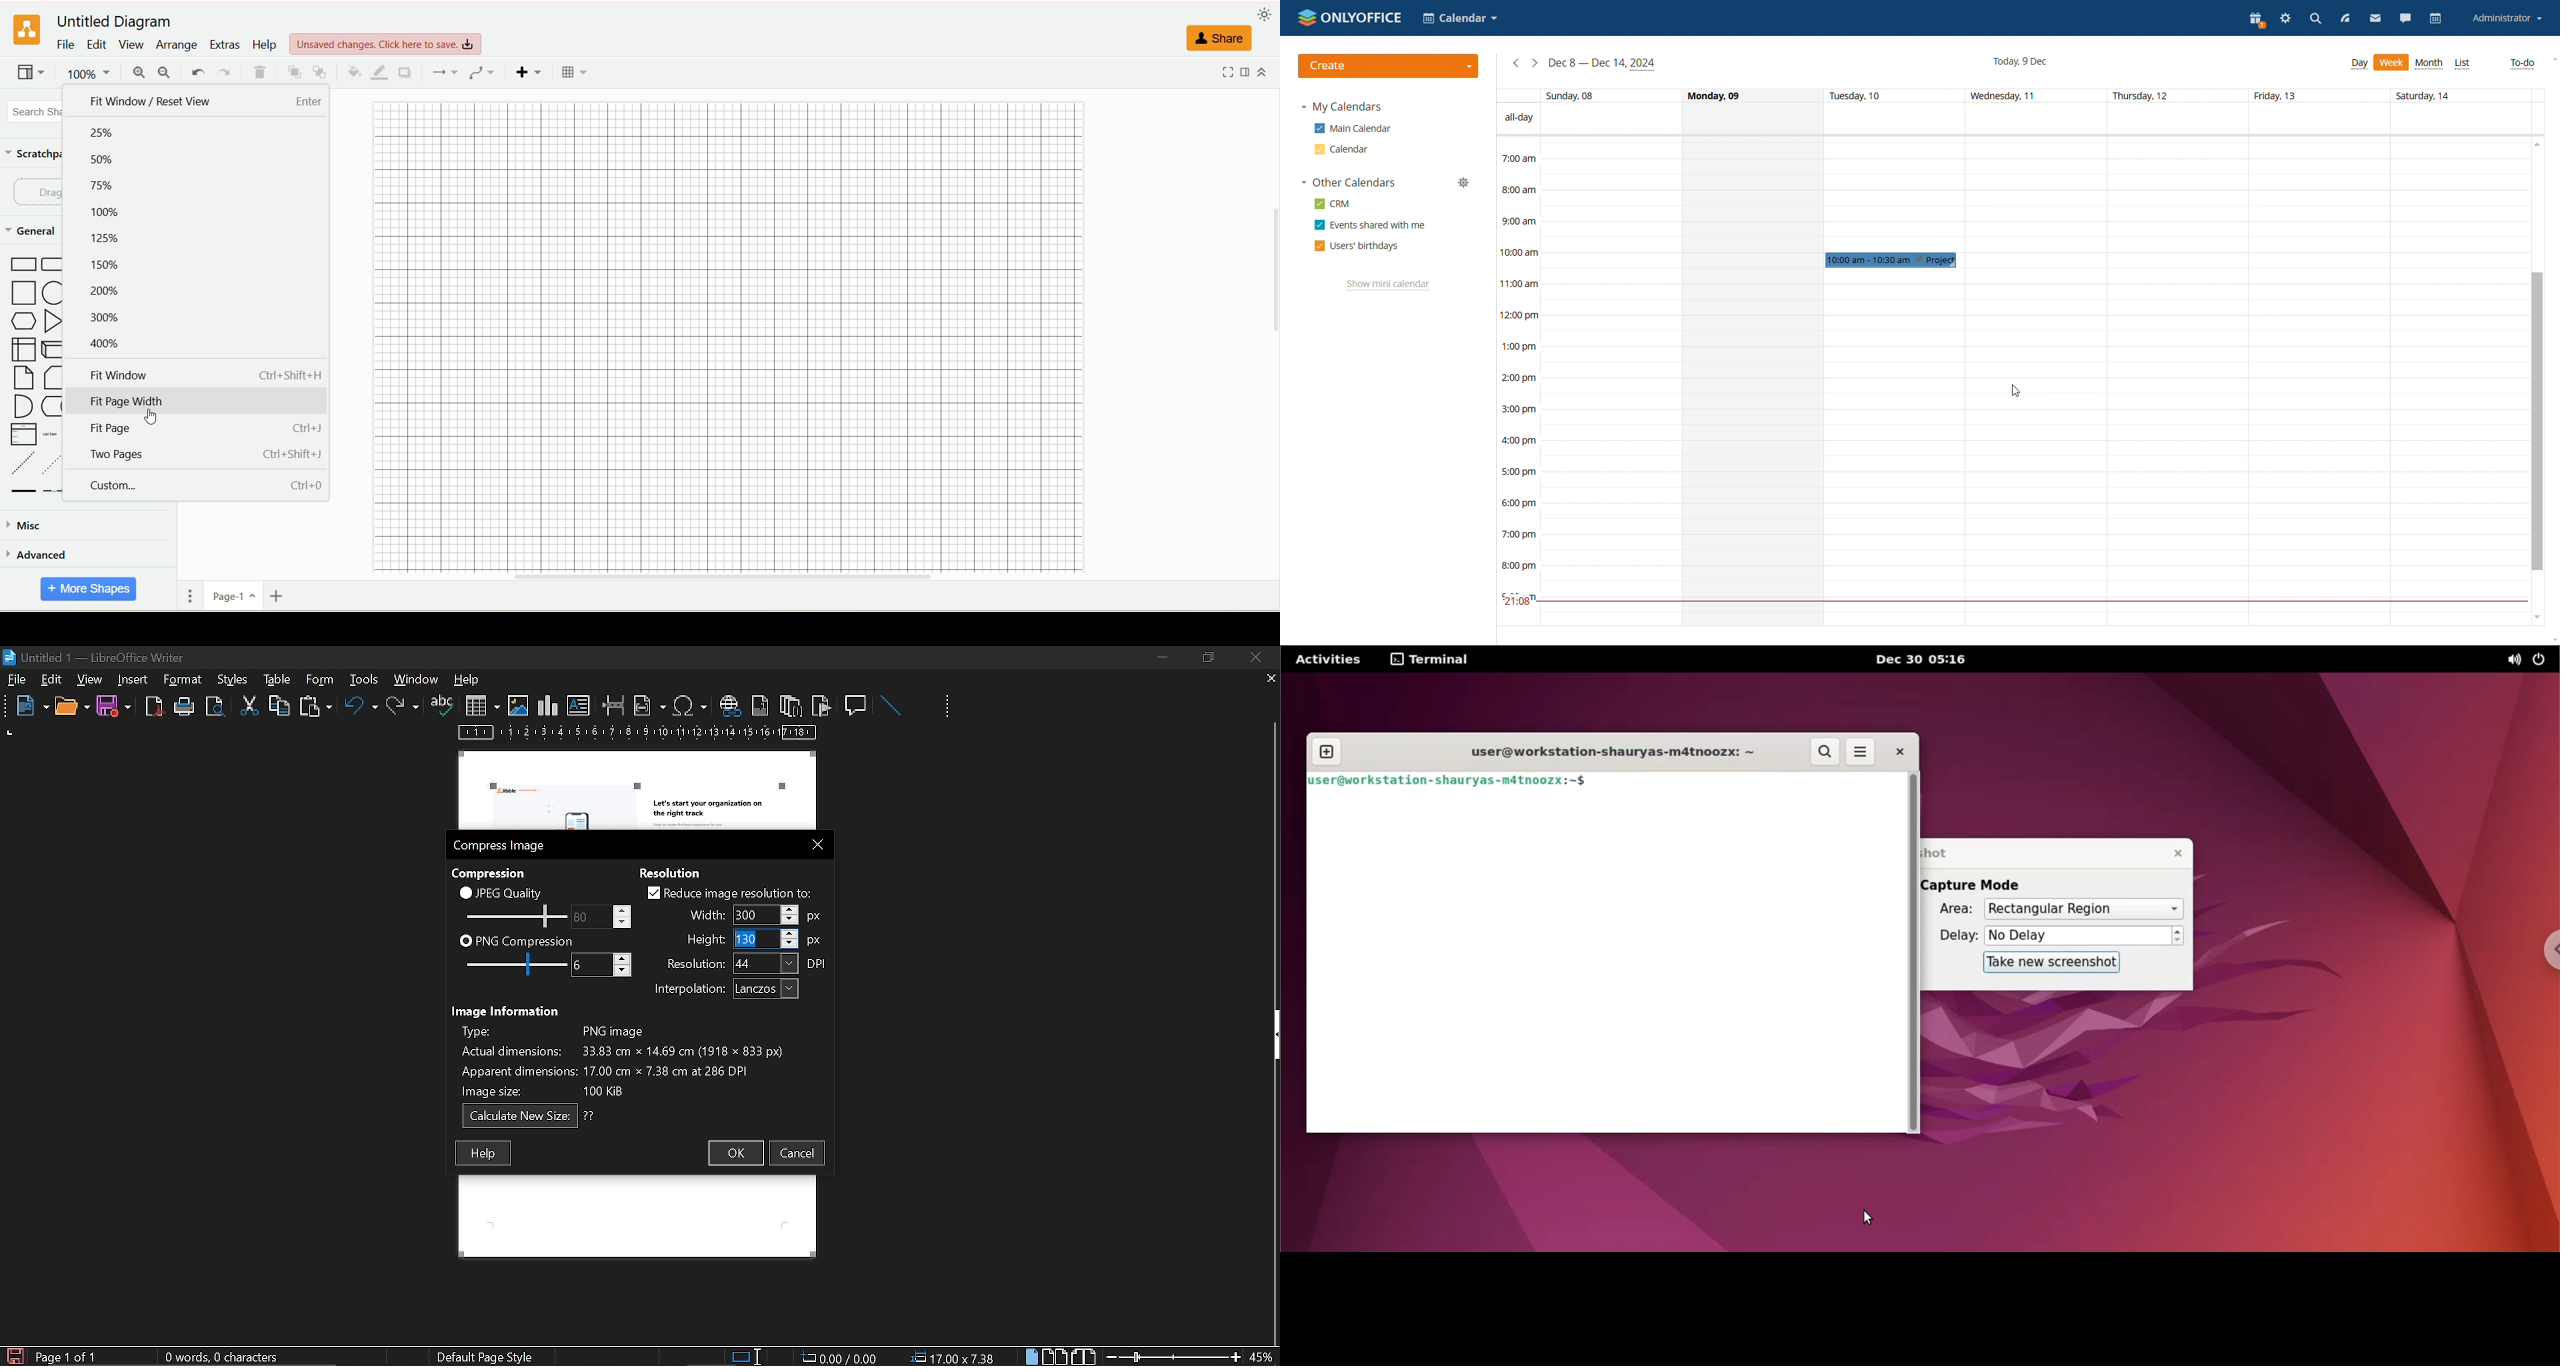 The width and height of the screenshot is (2576, 1372). What do you see at coordinates (37, 152) in the screenshot?
I see `~ Scratchp:` at bounding box center [37, 152].